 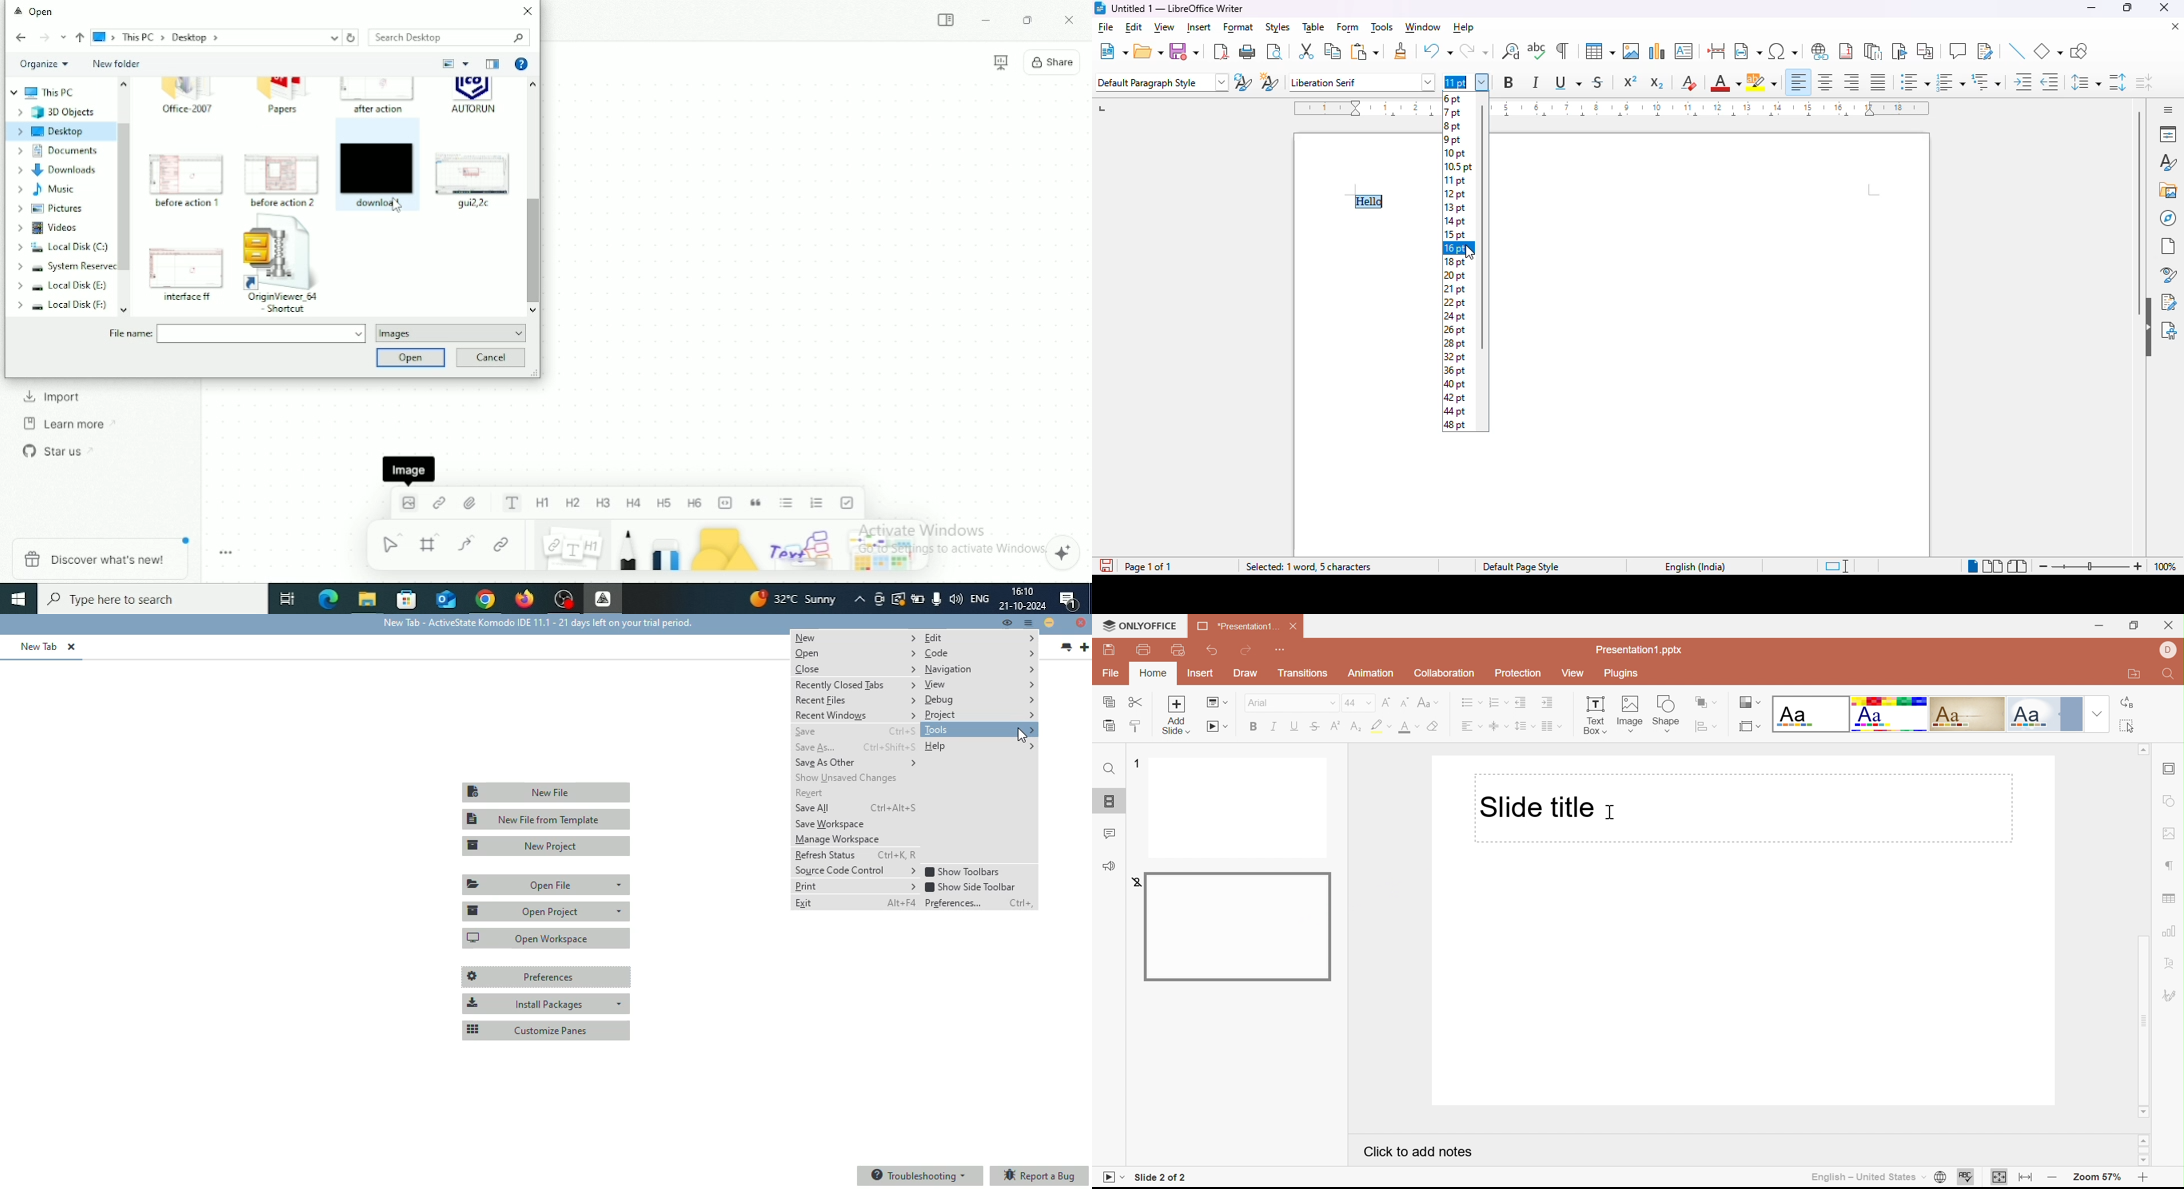 I want to click on Comments, so click(x=1111, y=833).